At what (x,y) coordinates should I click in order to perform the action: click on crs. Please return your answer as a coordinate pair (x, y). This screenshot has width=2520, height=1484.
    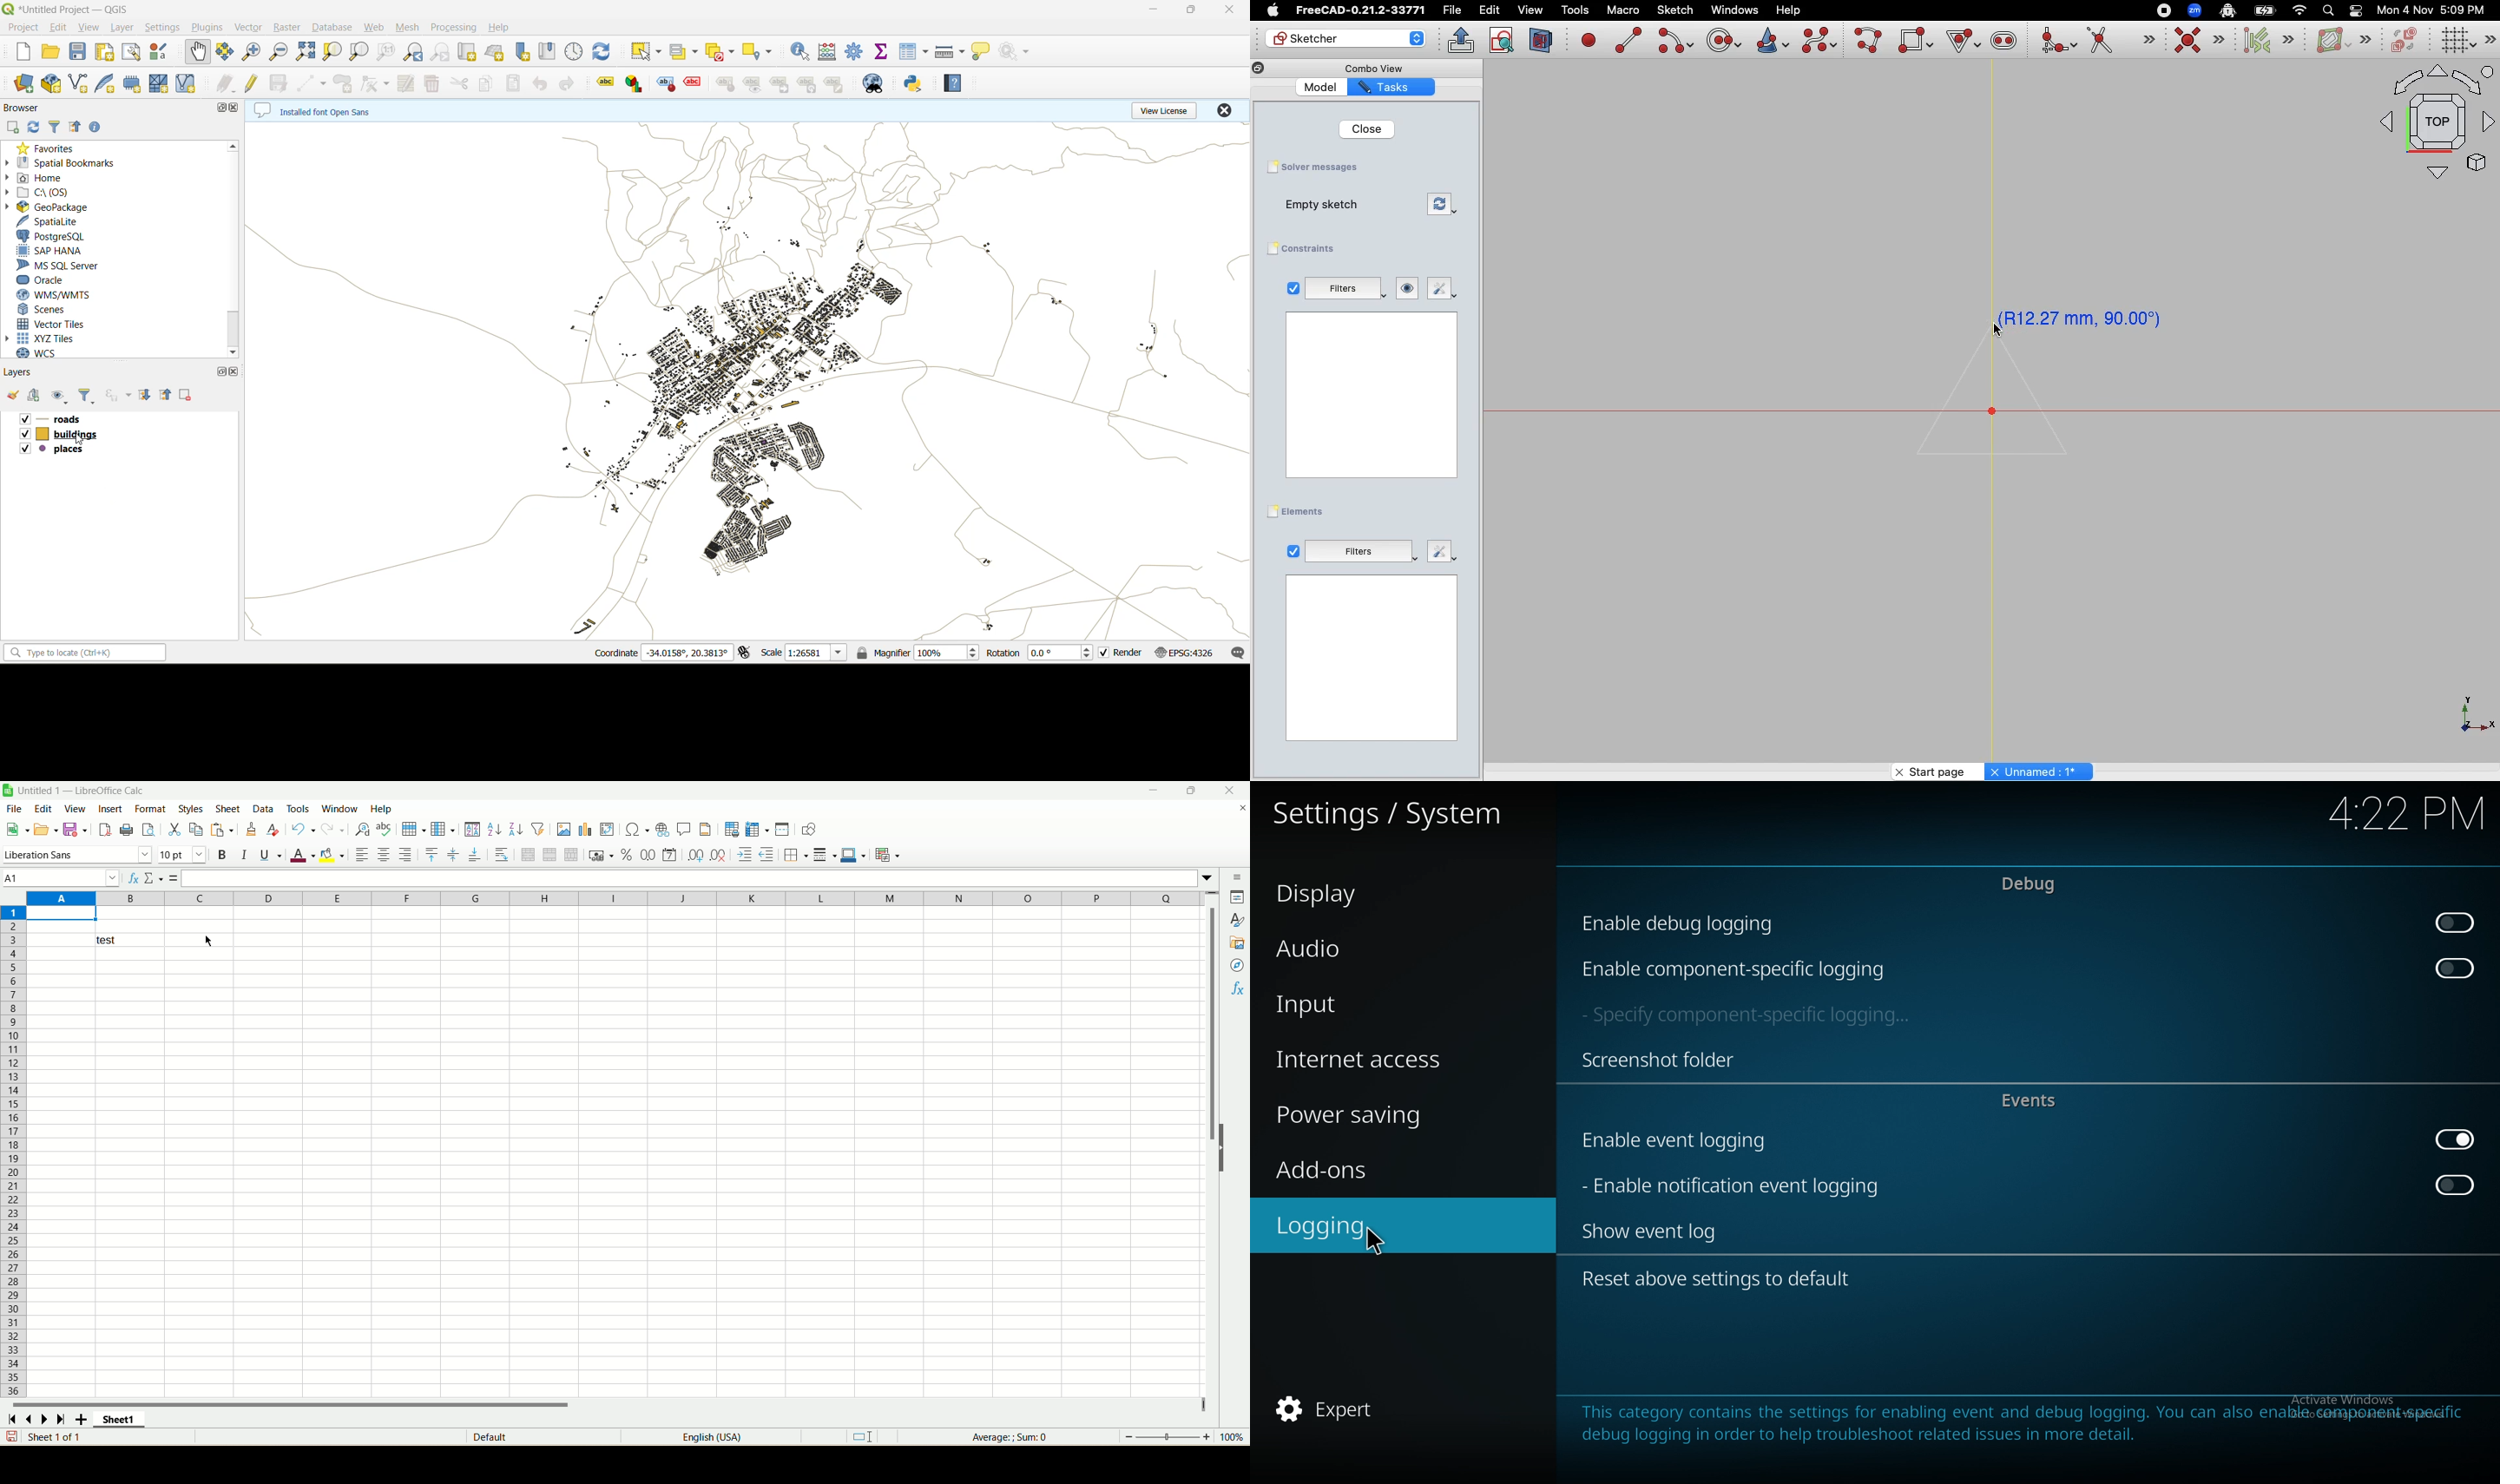
    Looking at the image, I should click on (1187, 652).